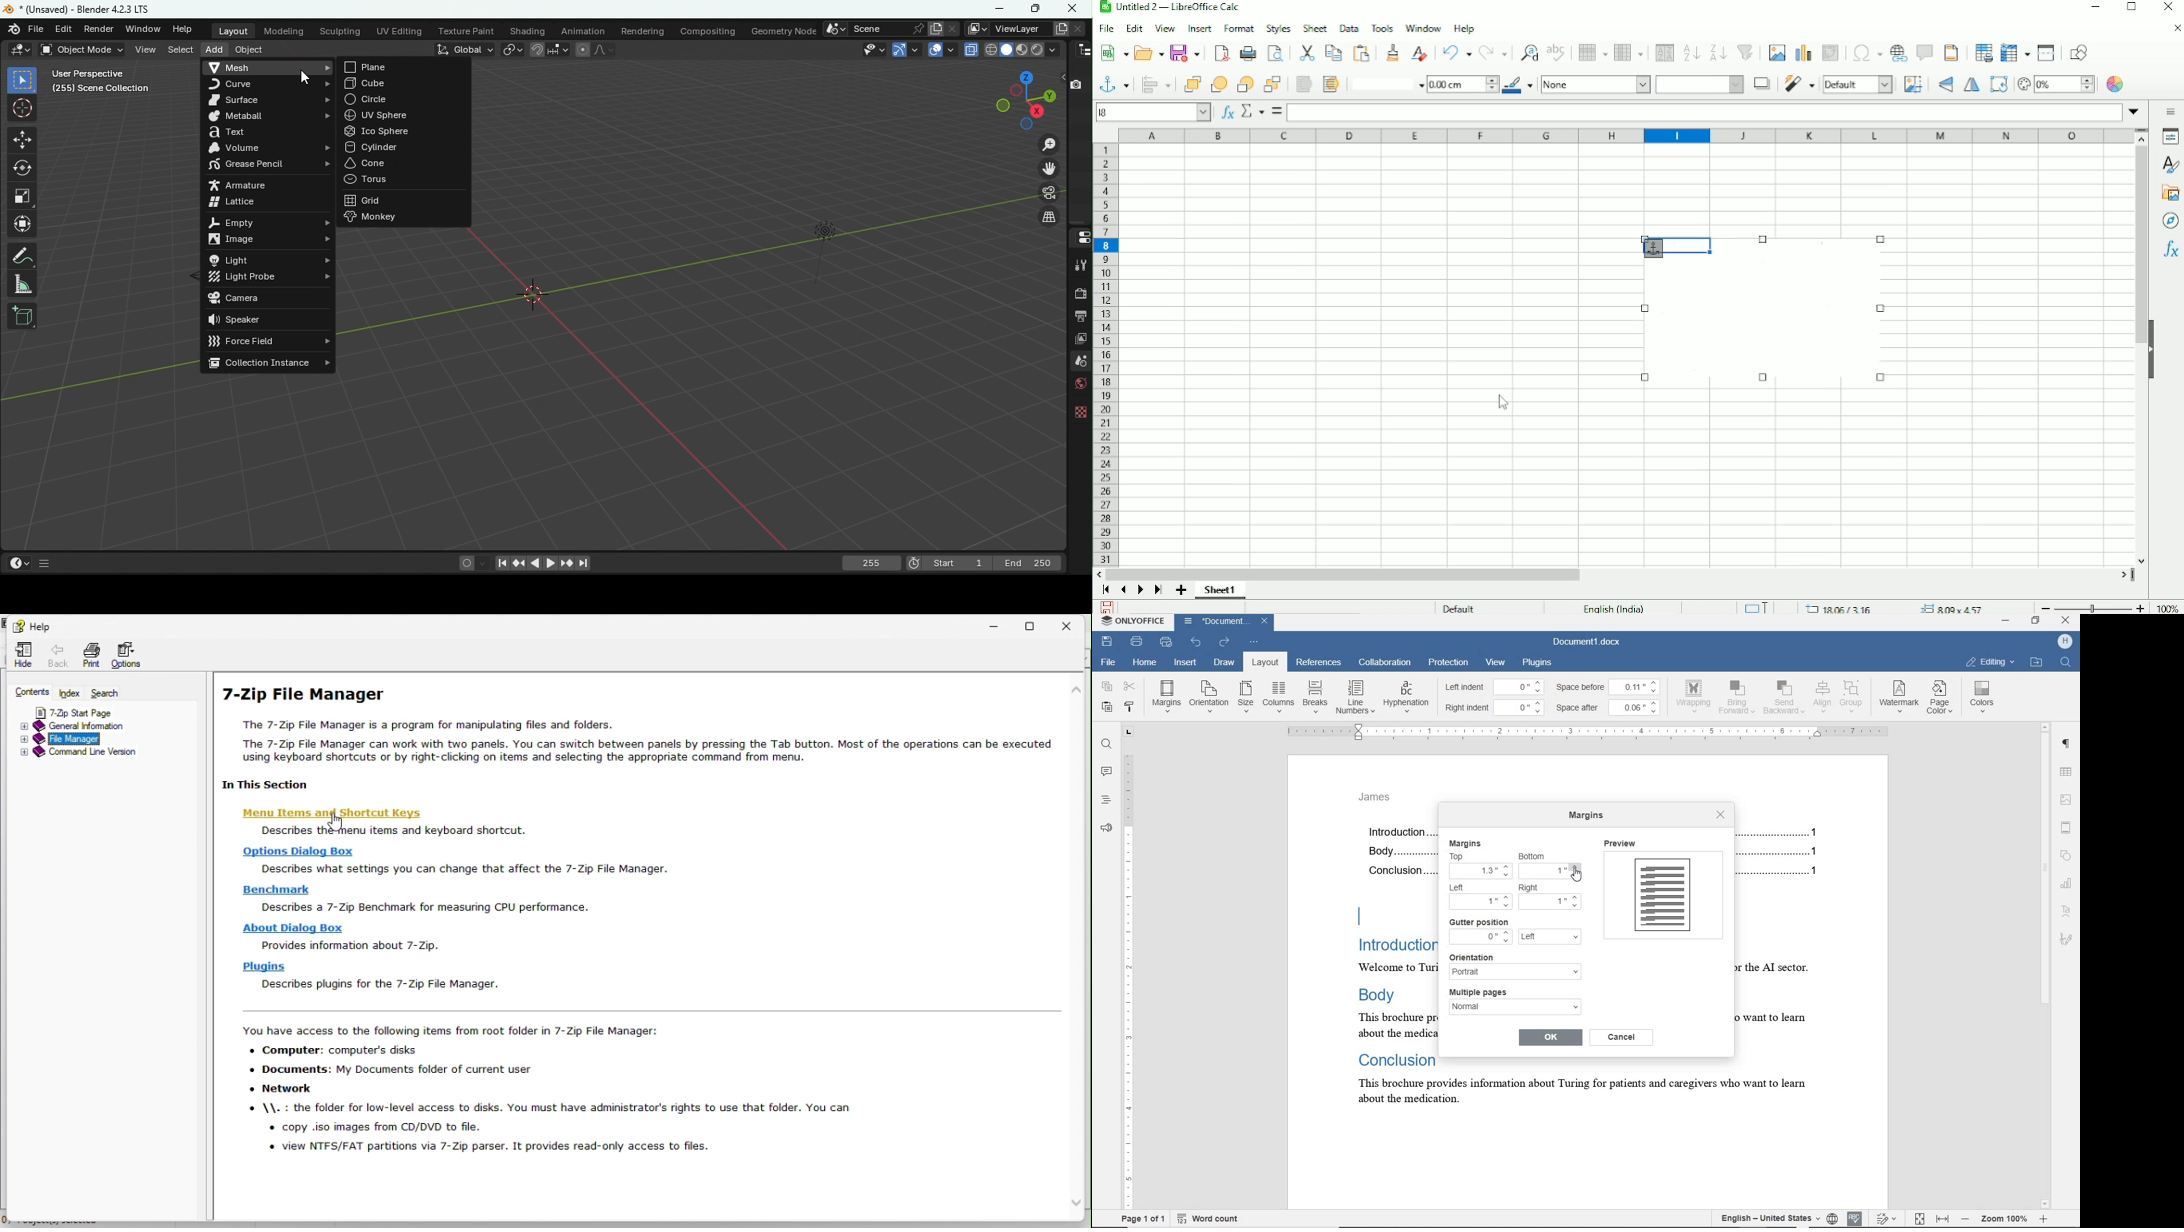 This screenshot has height=1232, width=2184. What do you see at coordinates (400, 180) in the screenshot?
I see `Torus` at bounding box center [400, 180].